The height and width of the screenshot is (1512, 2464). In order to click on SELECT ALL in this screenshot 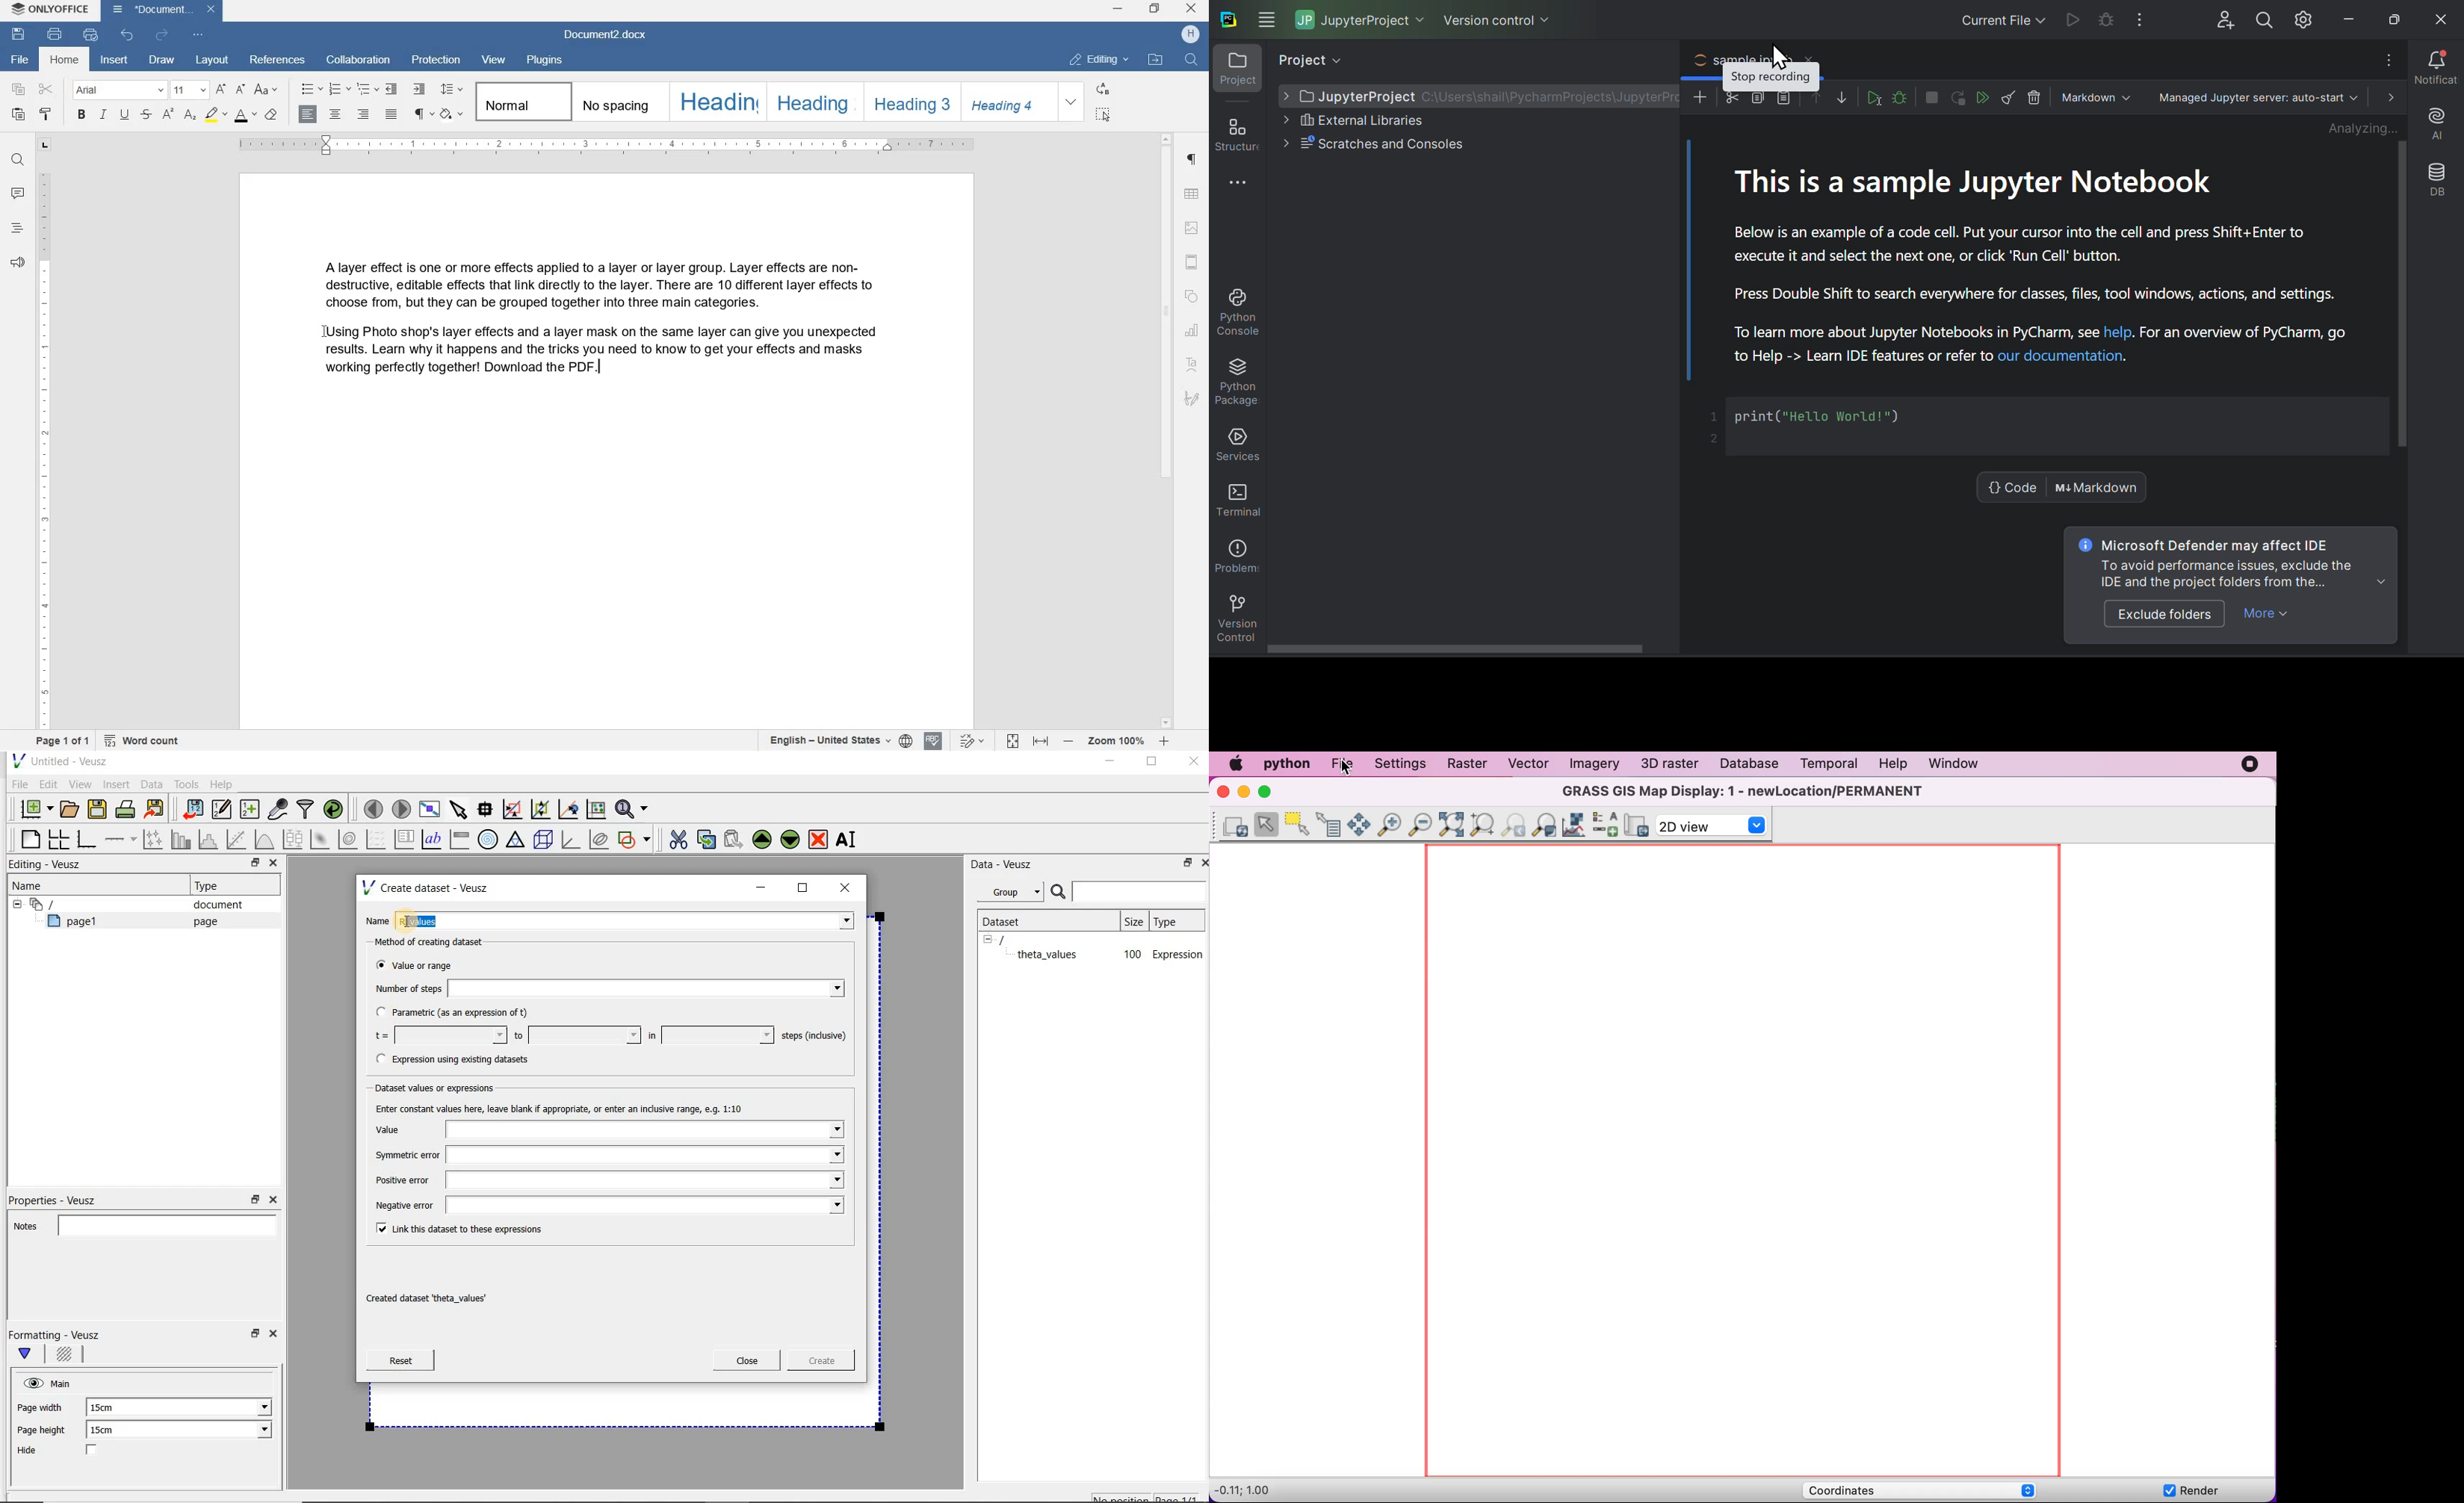, I will do `click(1102, 115)`.